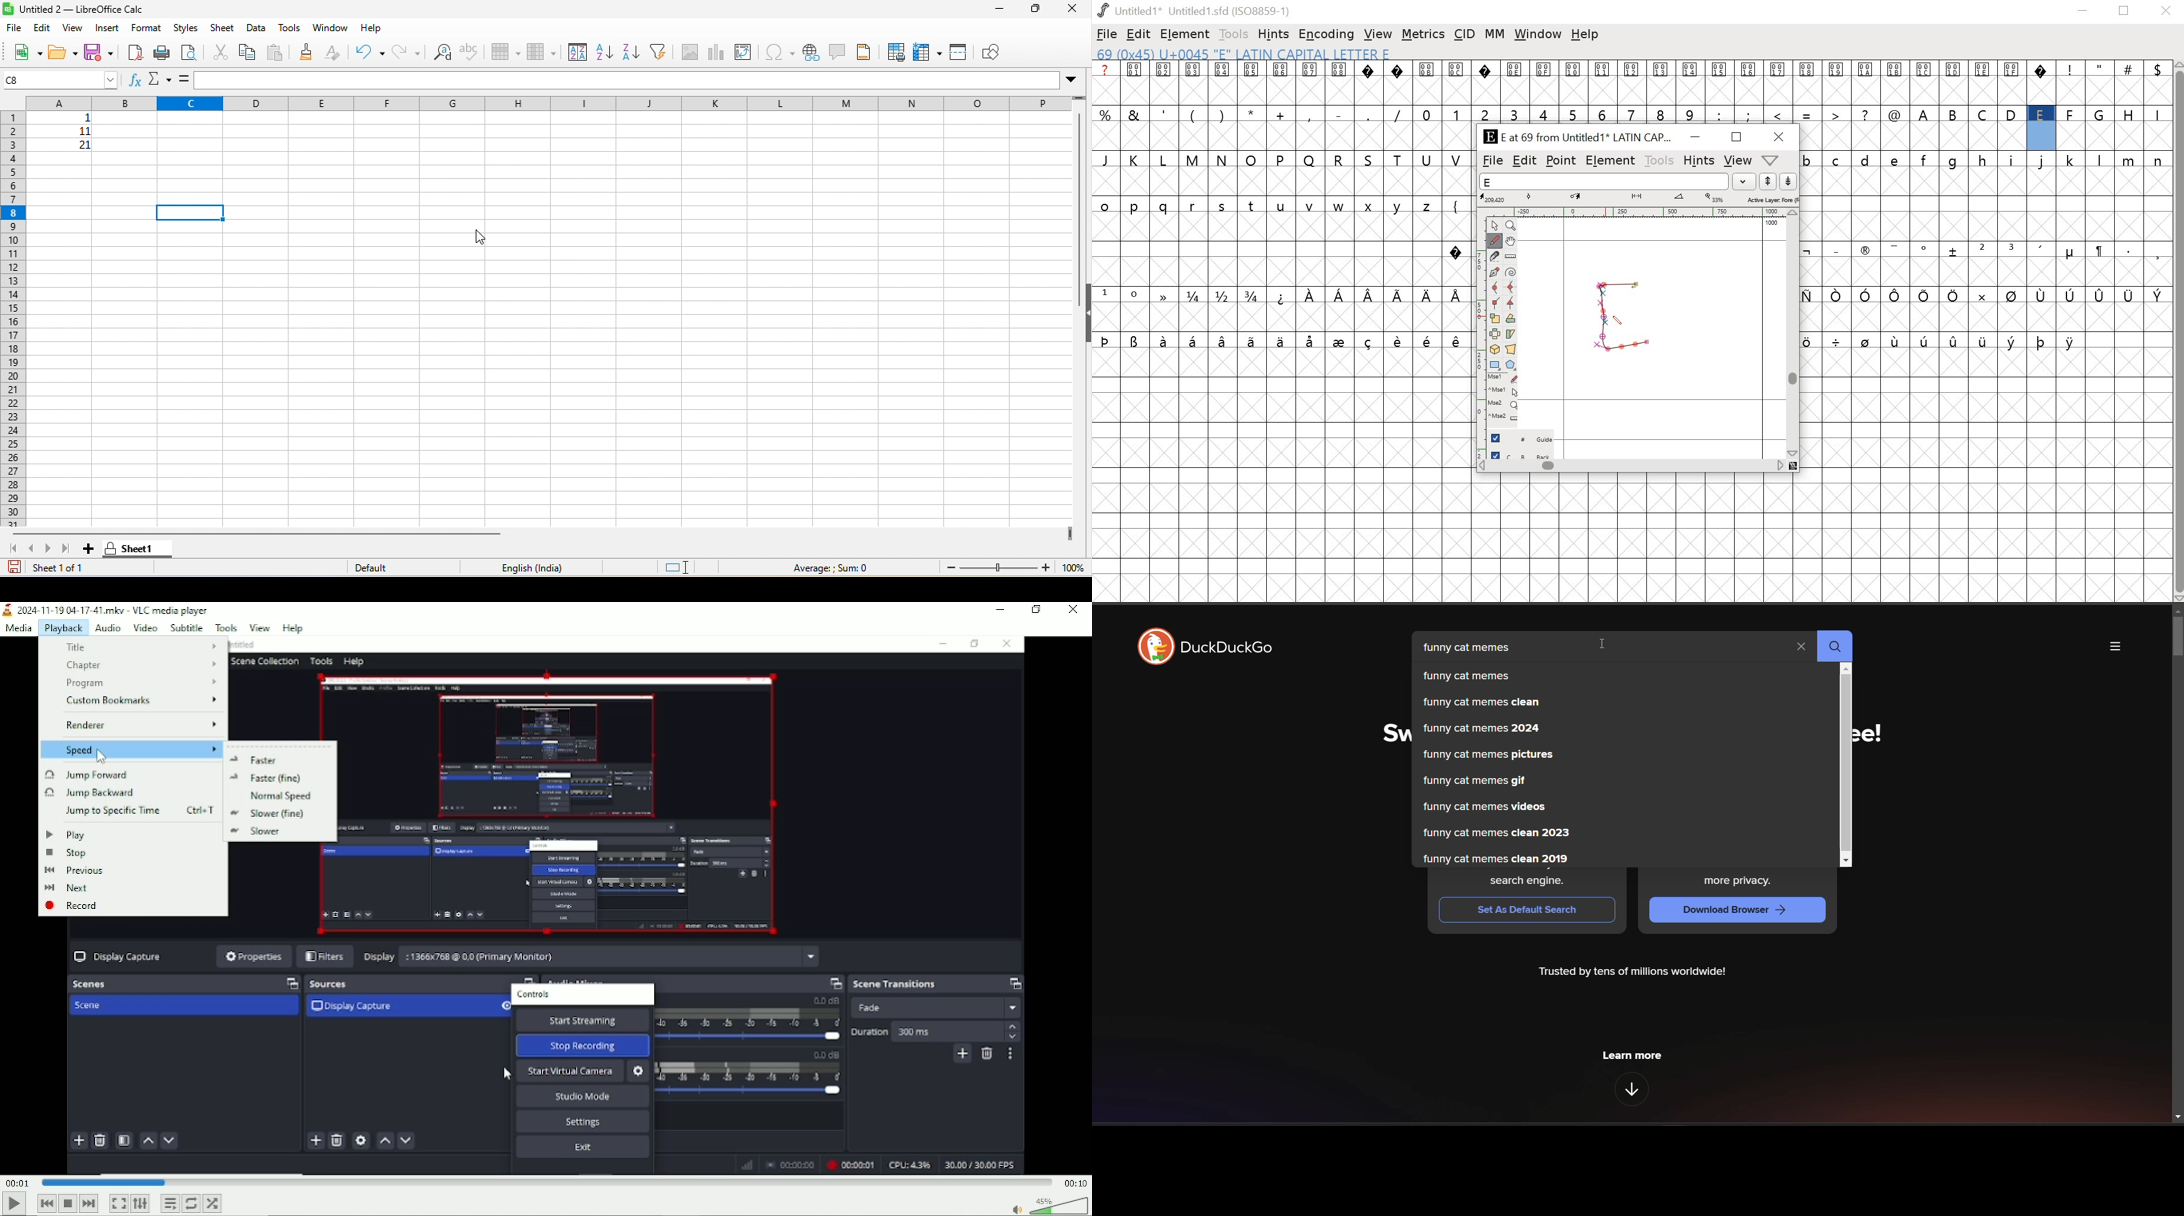 This screenshot has height=1232, width=2184. What do you see at coordinates (130, 906) in the screenshot?
I see `record` at bounding box center [130, 906].